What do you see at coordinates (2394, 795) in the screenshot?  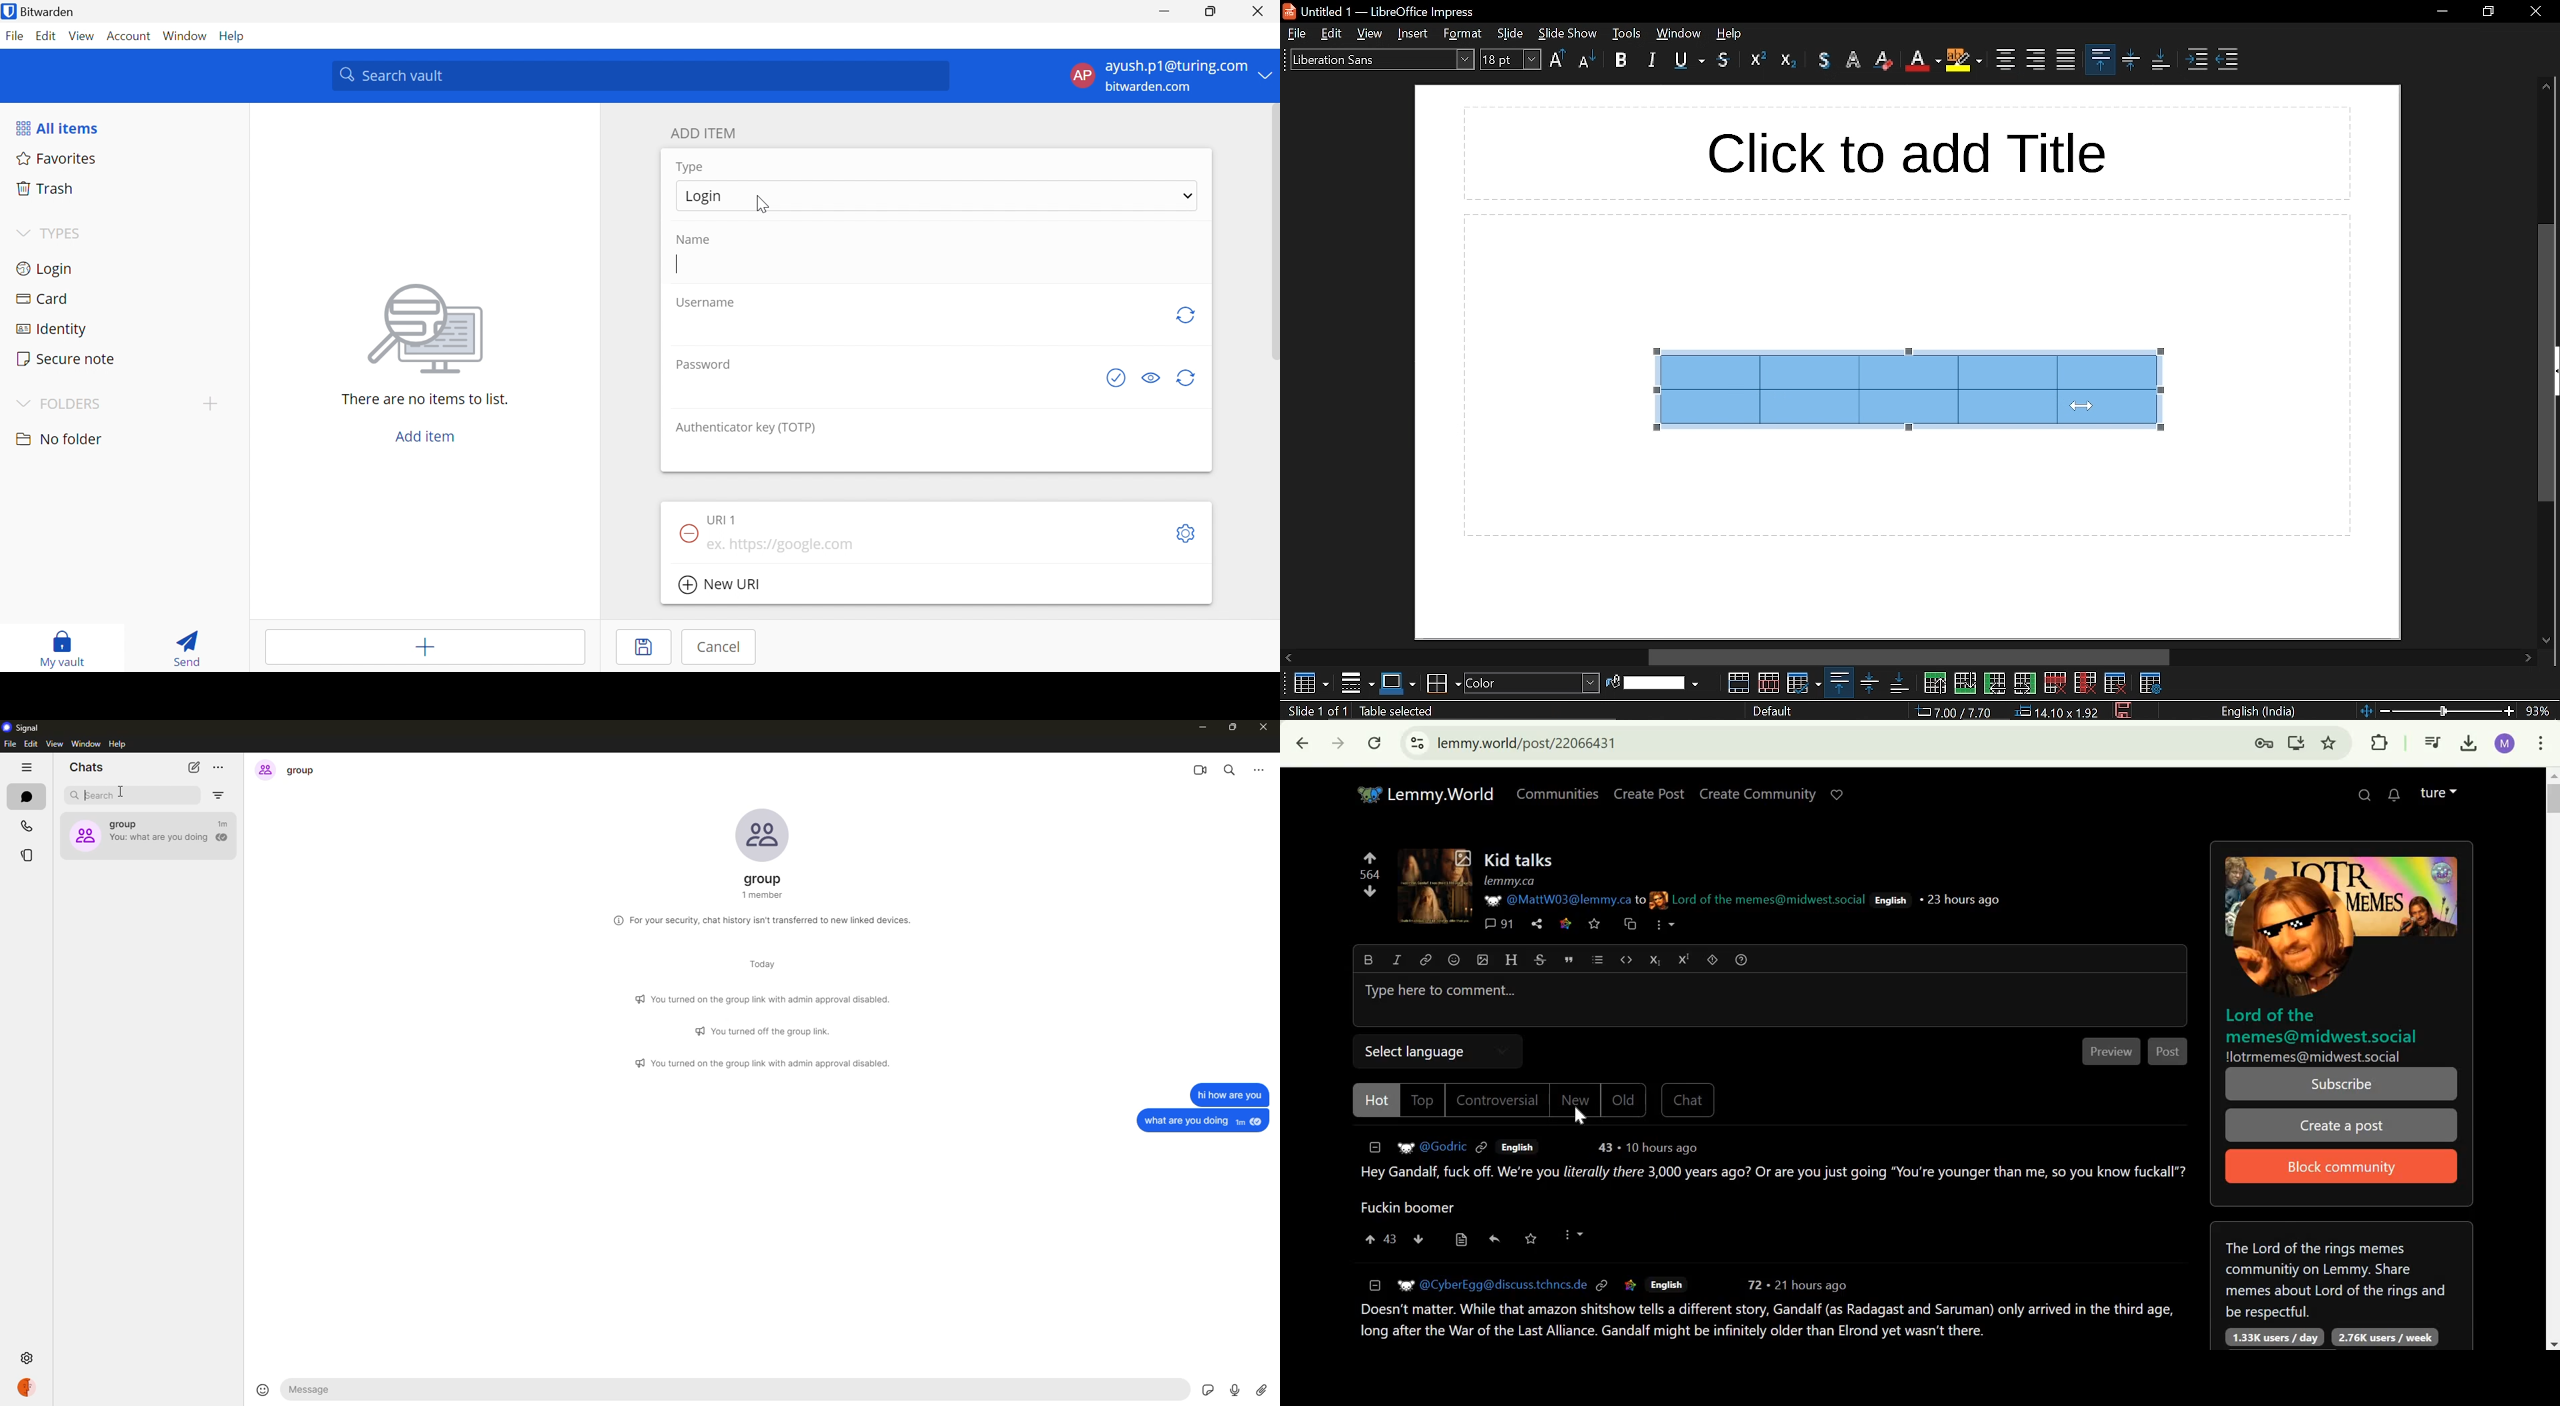 I see `0 unread messages` at bounding box center [2394, 795].